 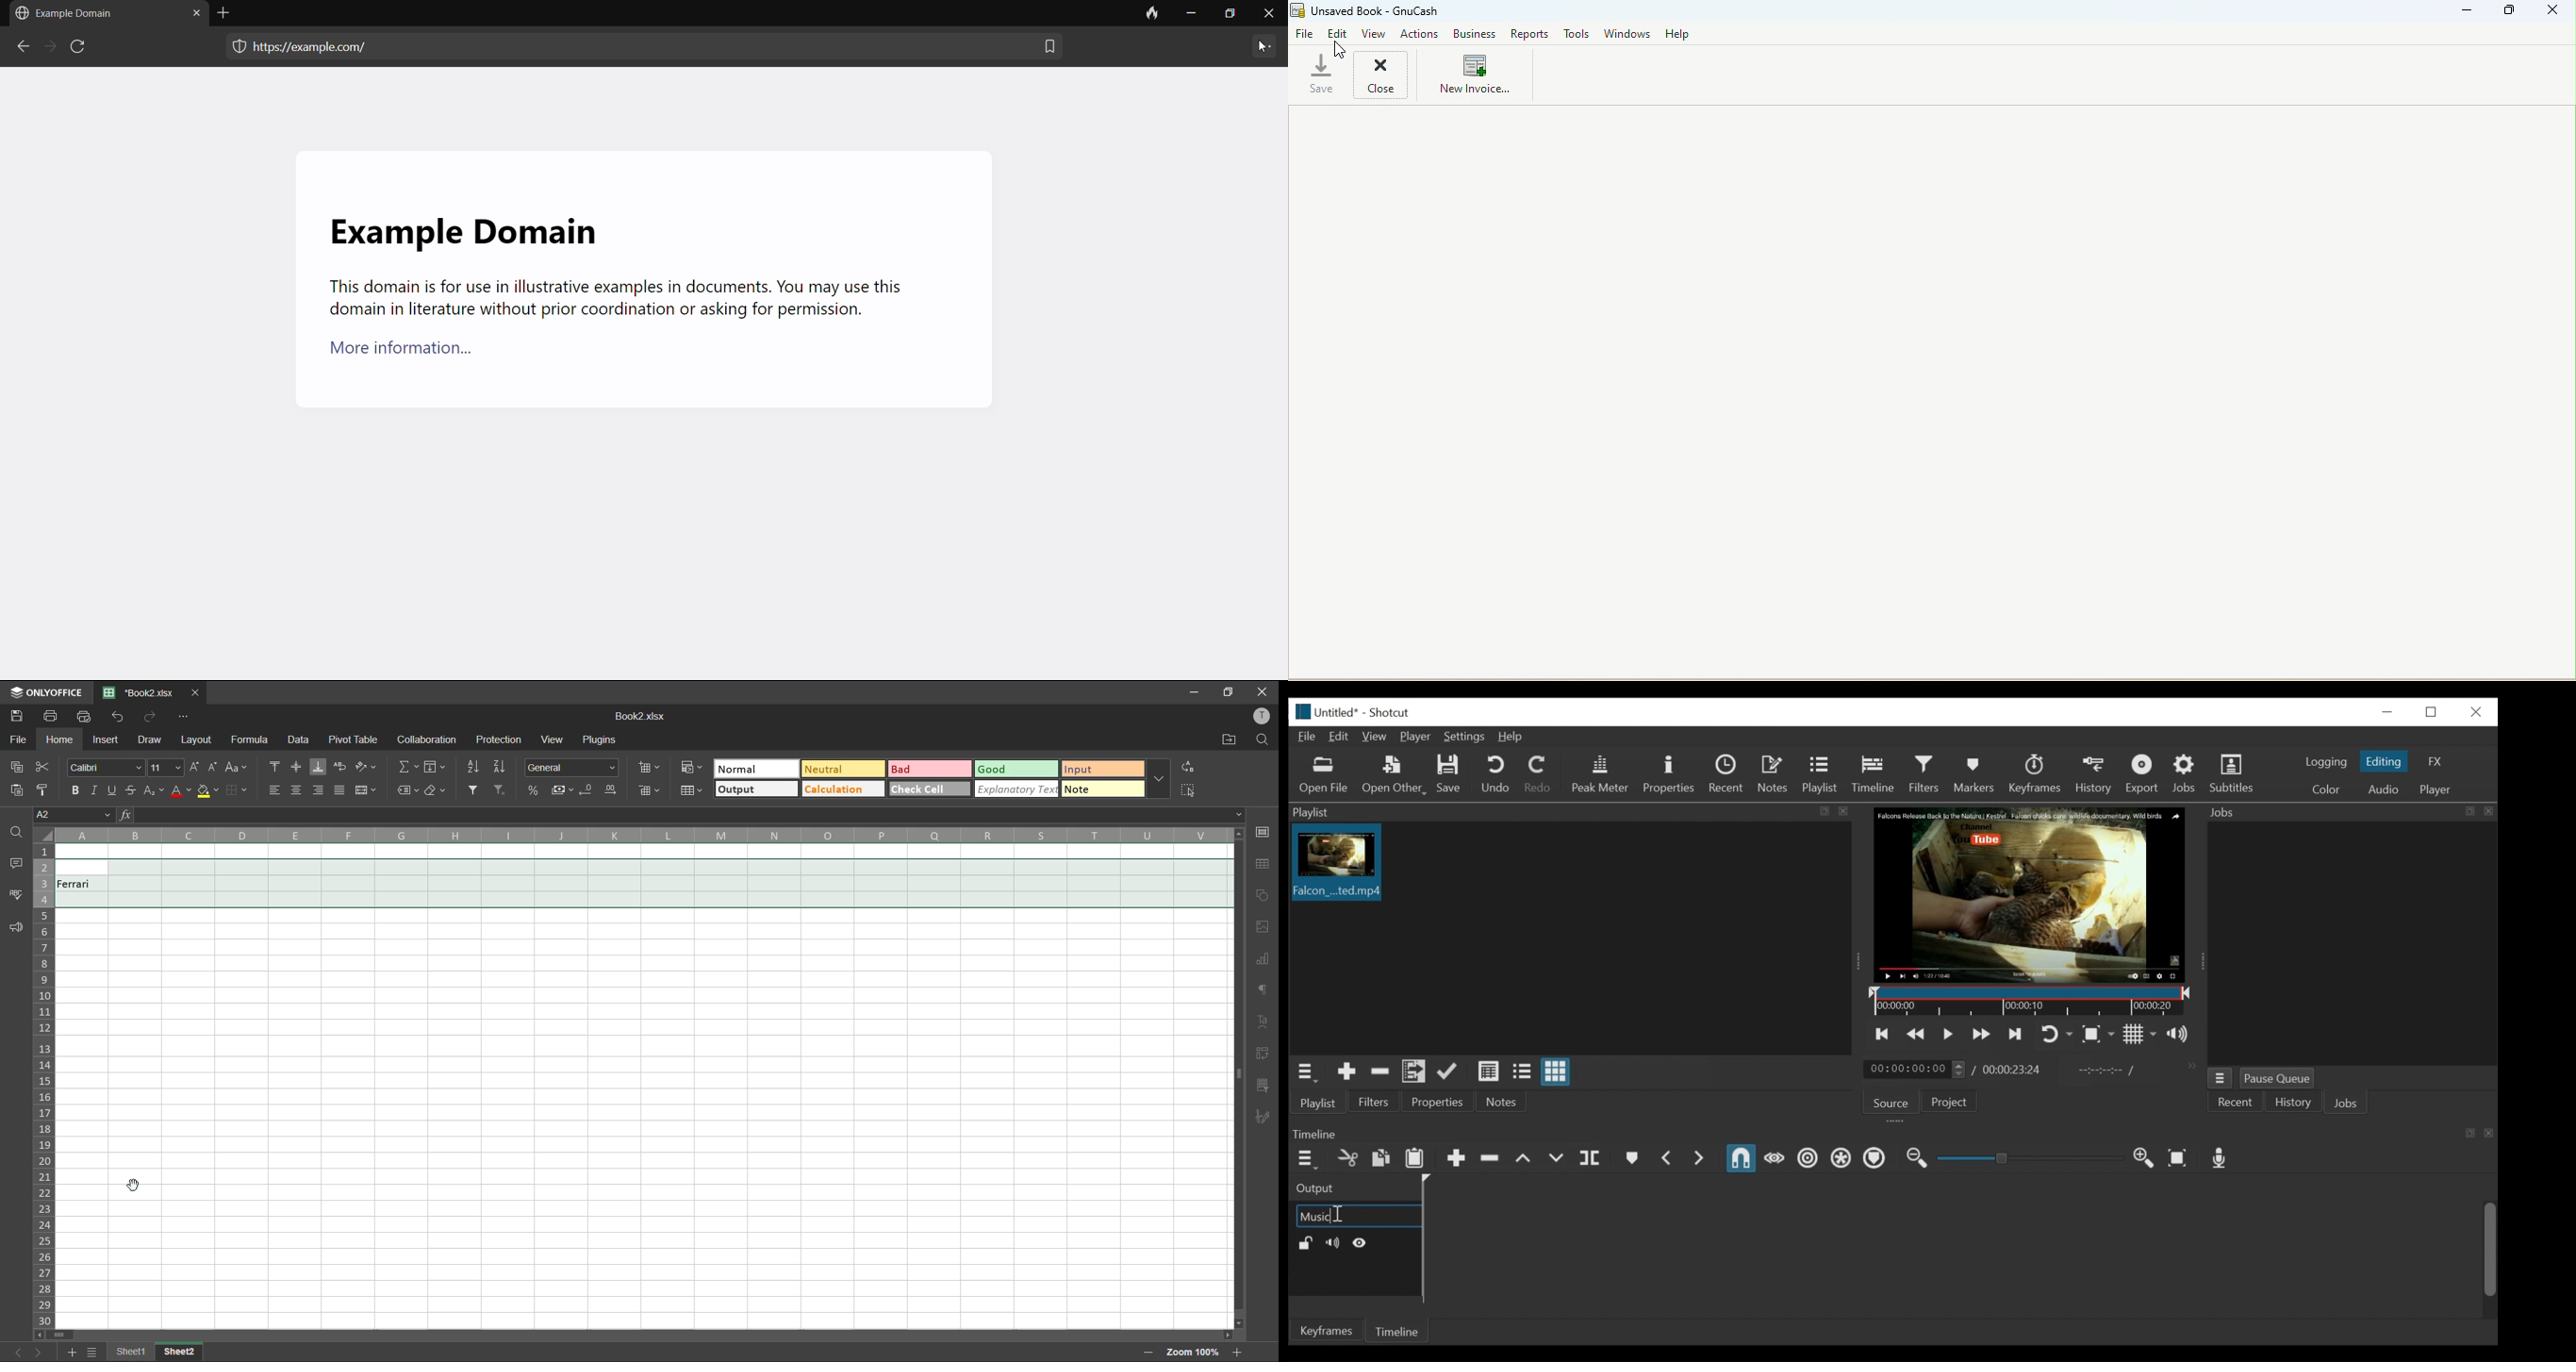 I want to click on Previous Marker, so click(x=1667, y=1158).